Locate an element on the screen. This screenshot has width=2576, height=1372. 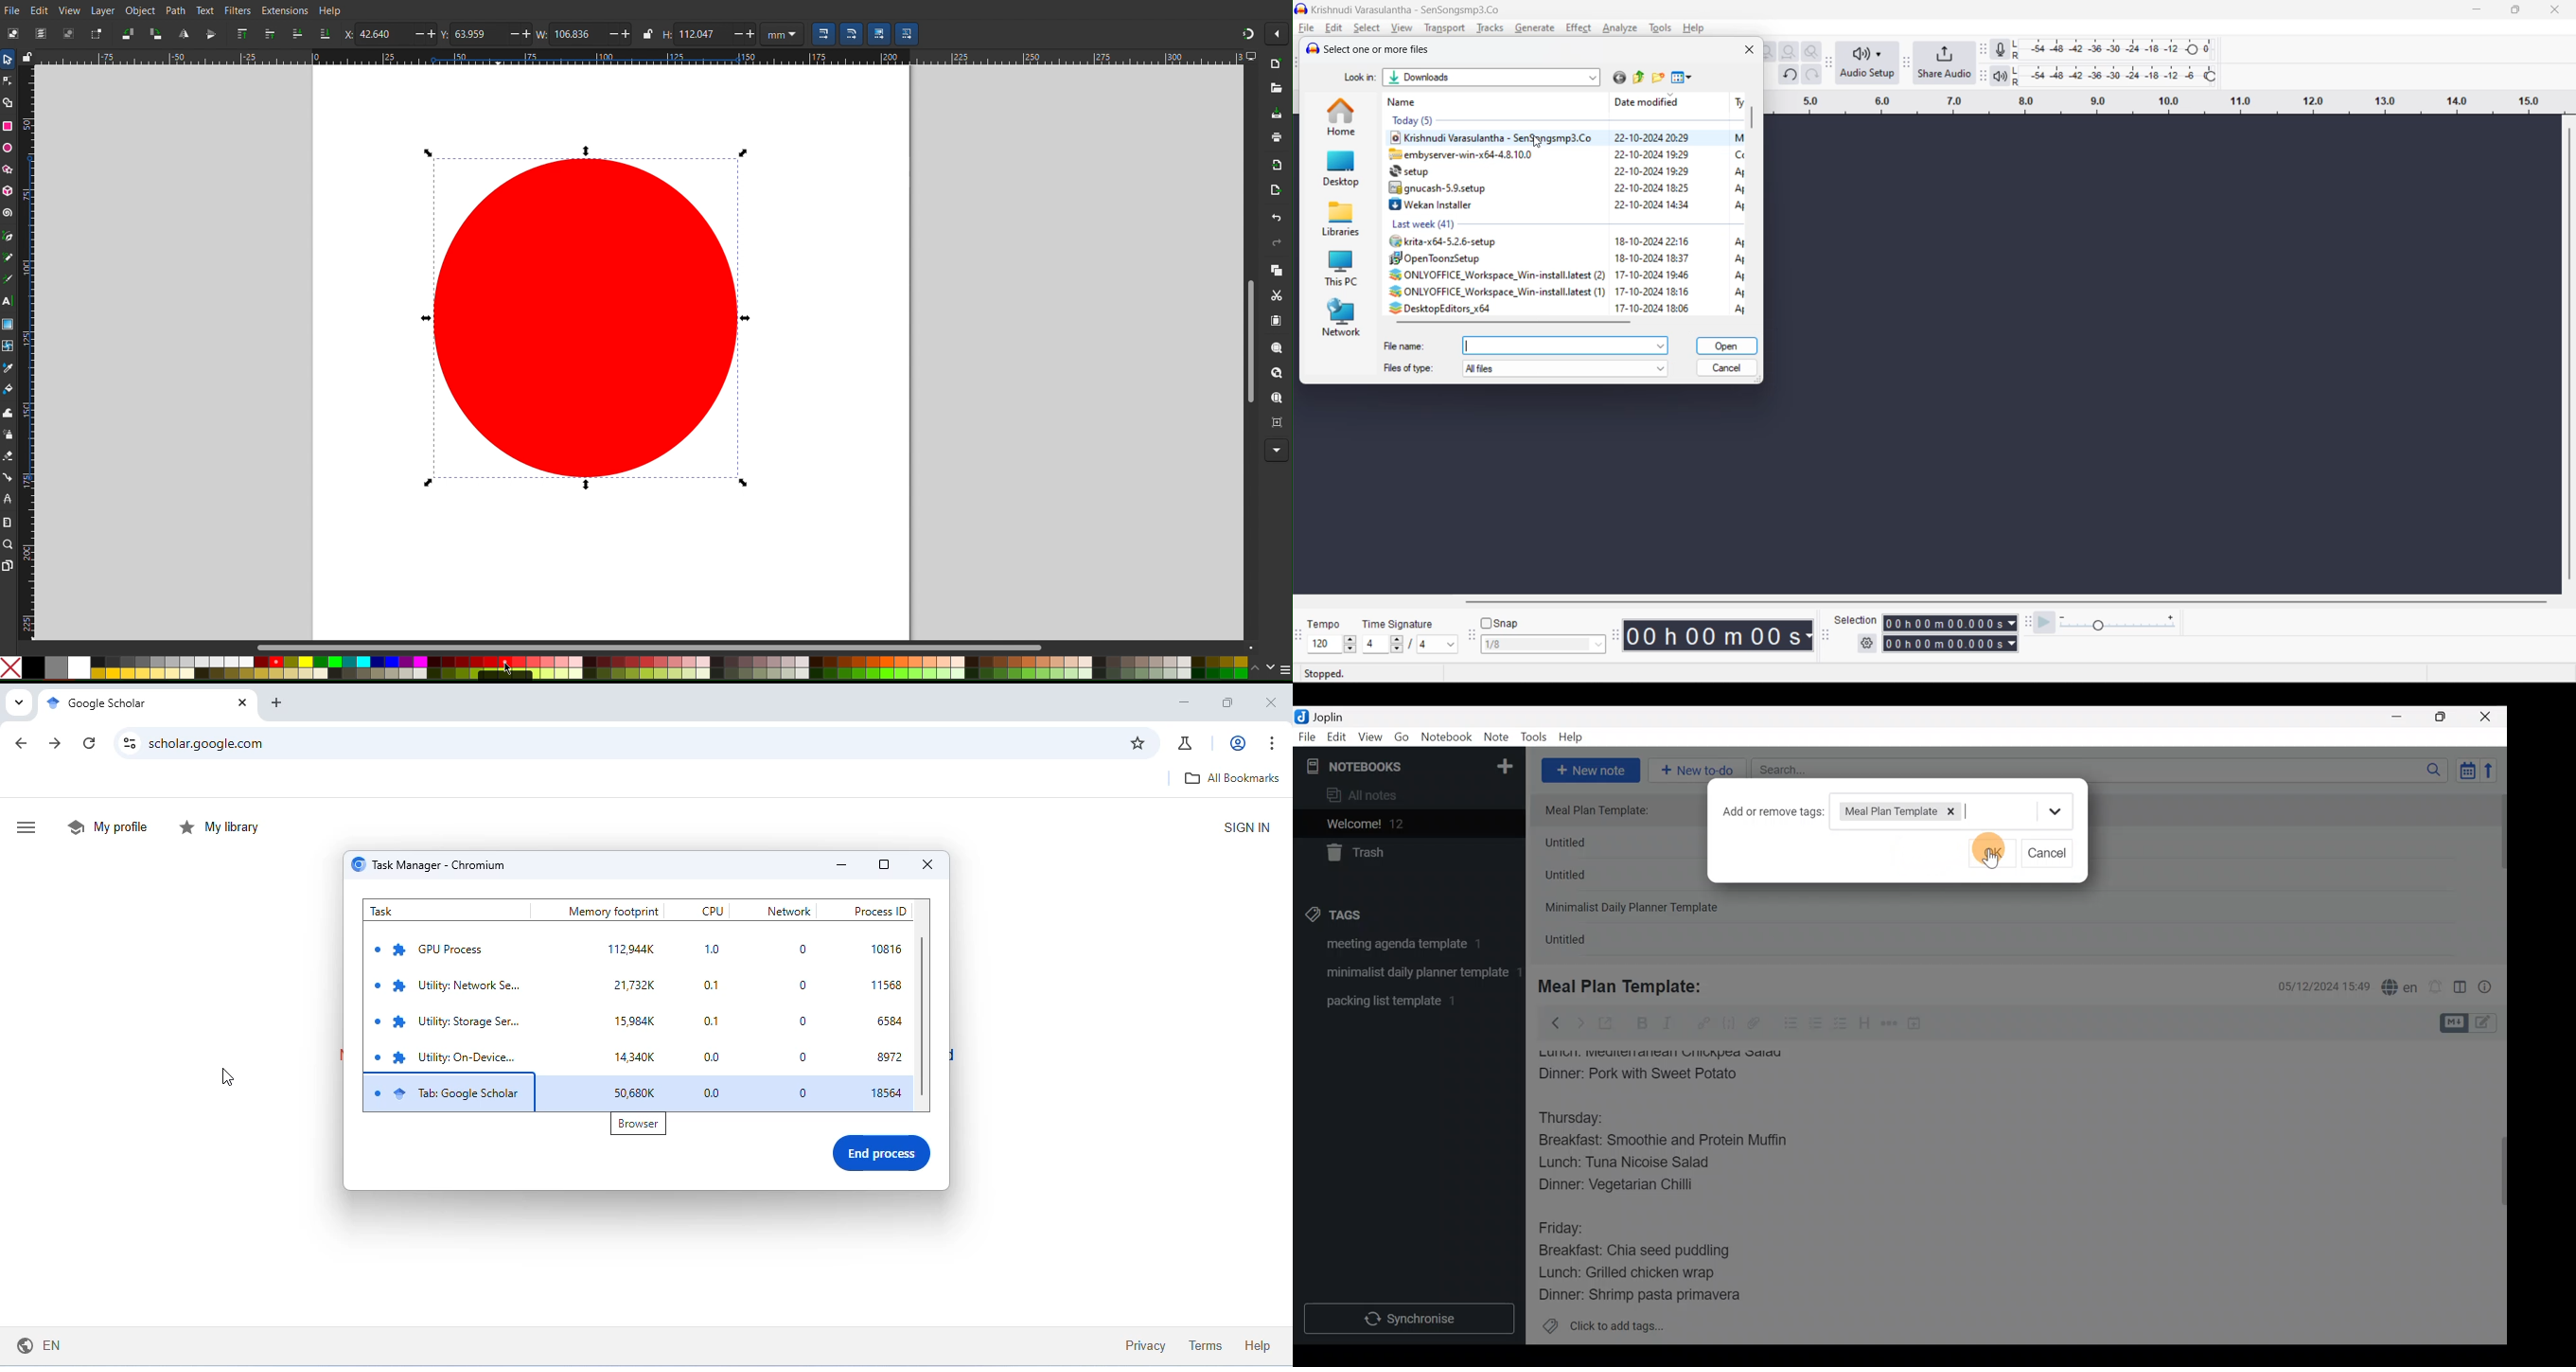
Close is located at coordinates (2488, 718).